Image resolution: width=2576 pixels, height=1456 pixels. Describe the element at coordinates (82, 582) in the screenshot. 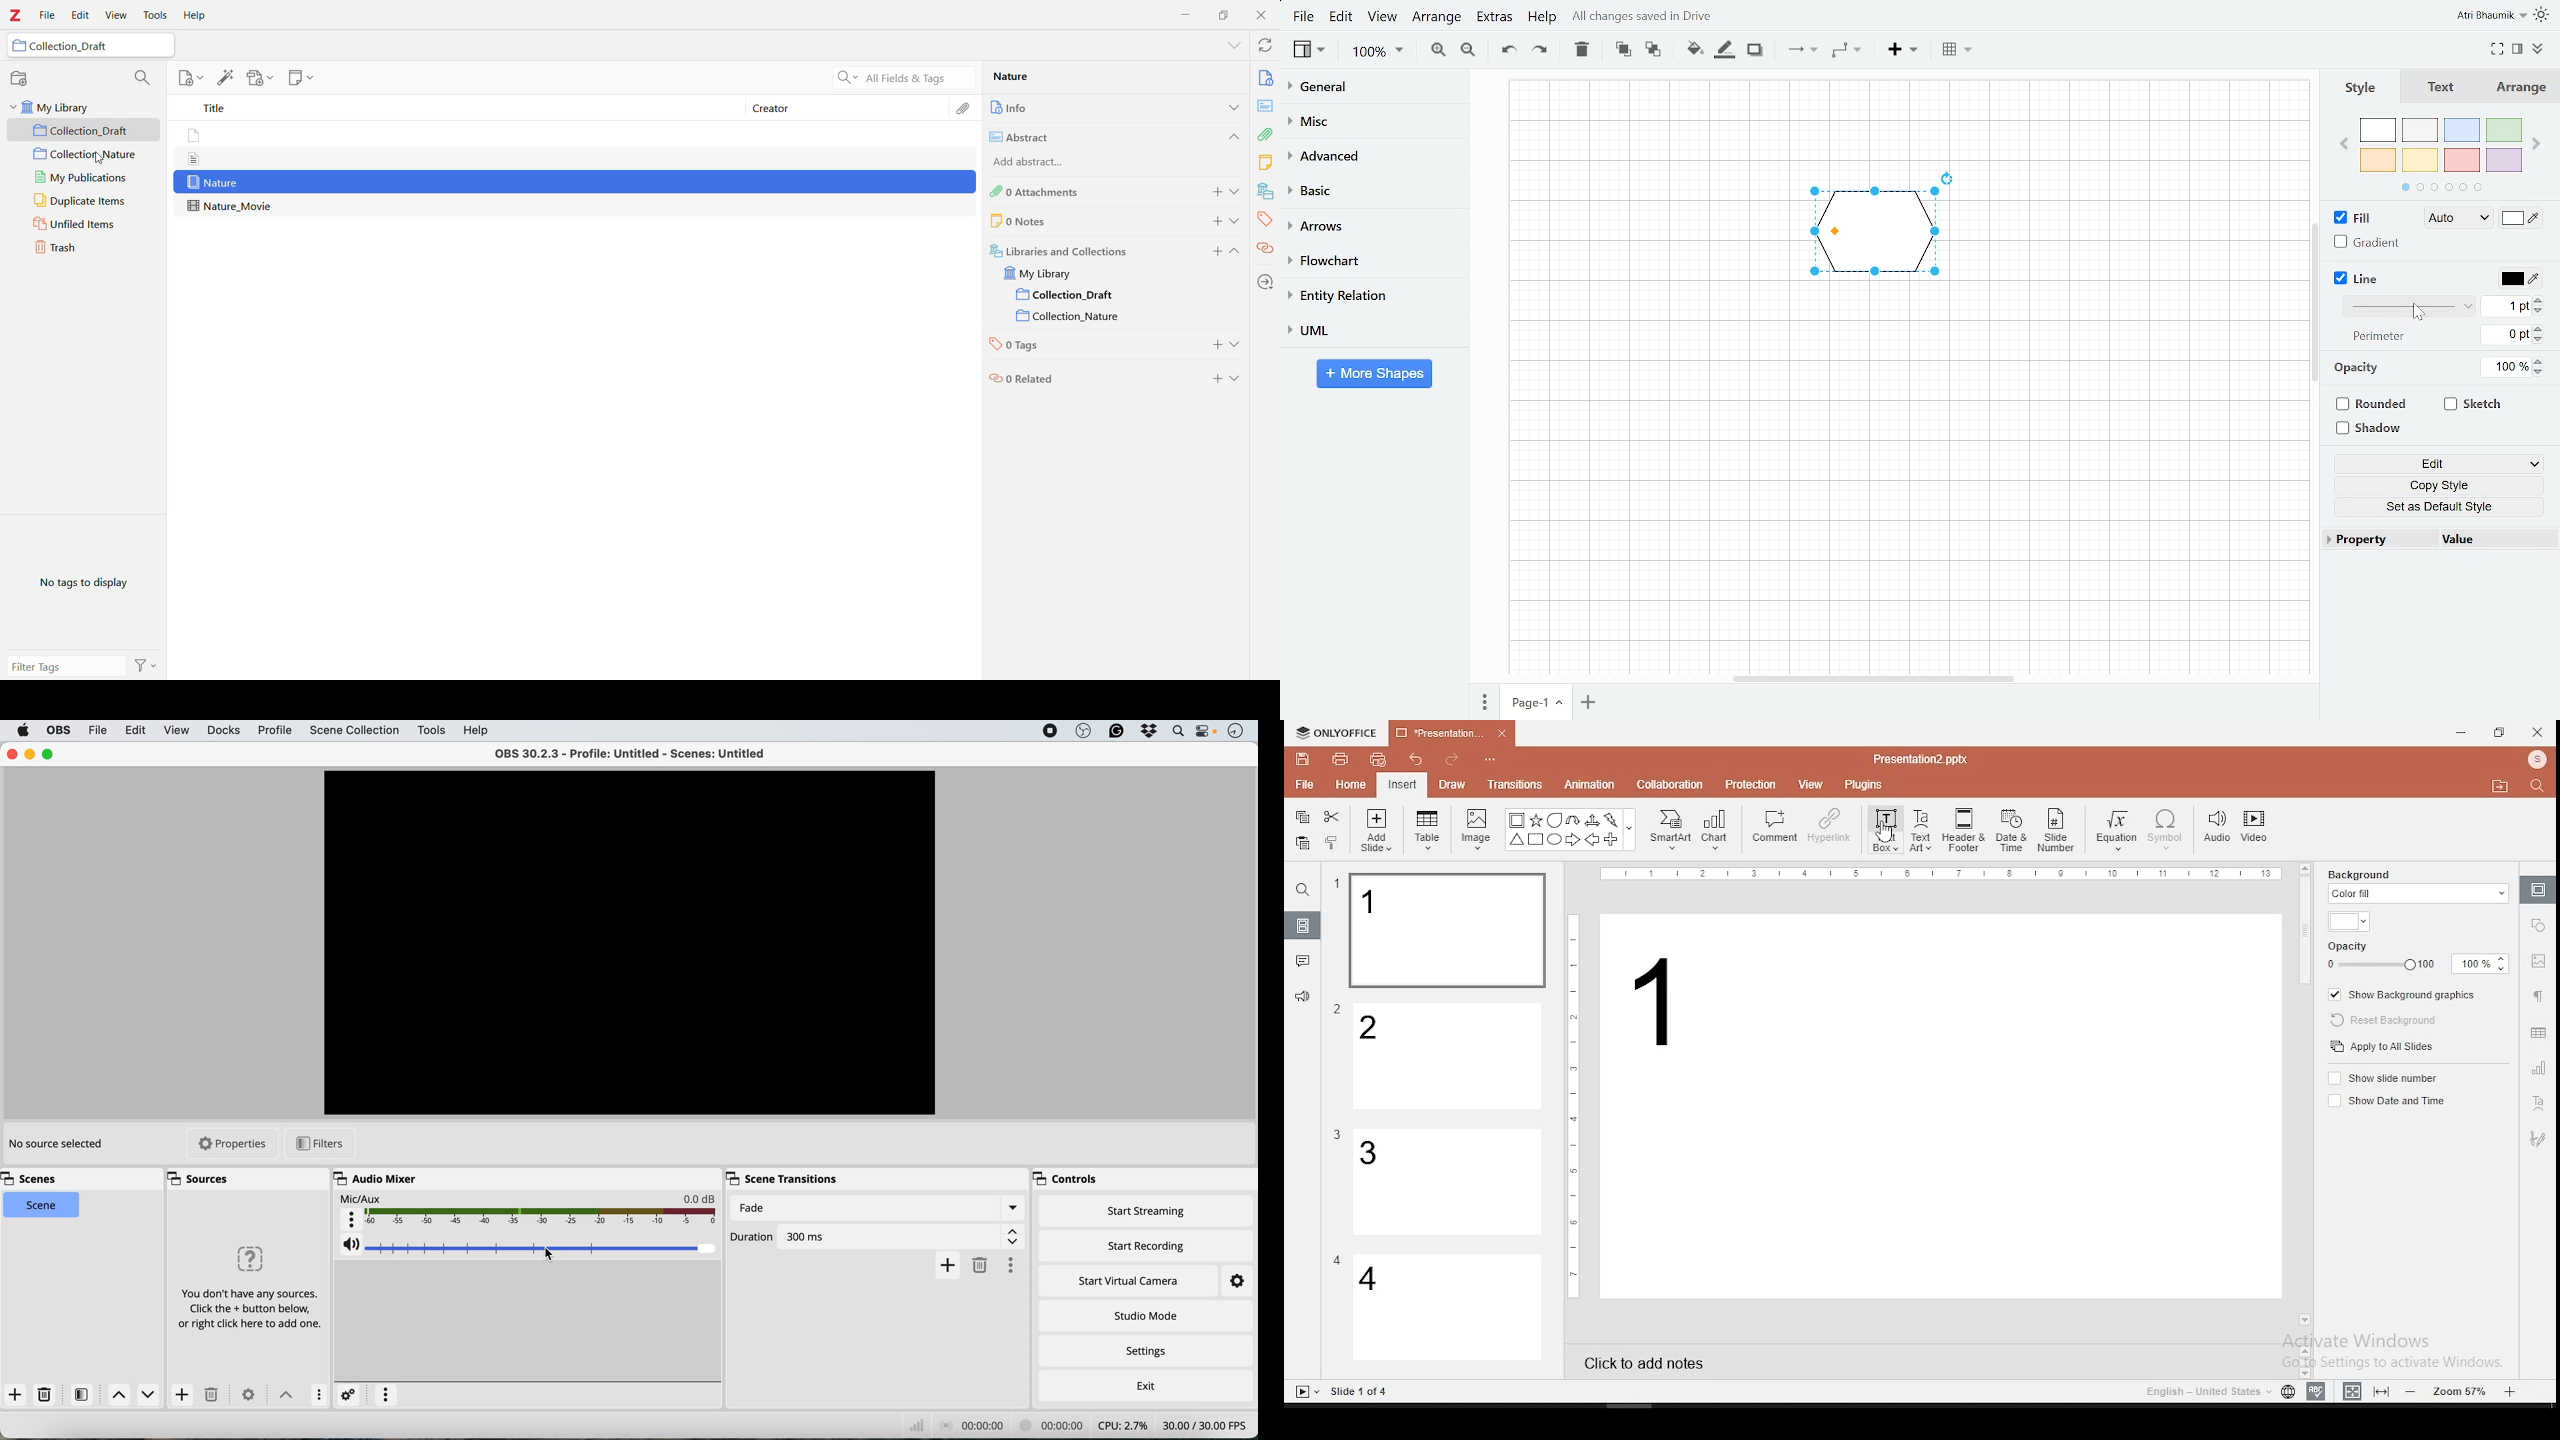

I see `No tags to display` at that location.